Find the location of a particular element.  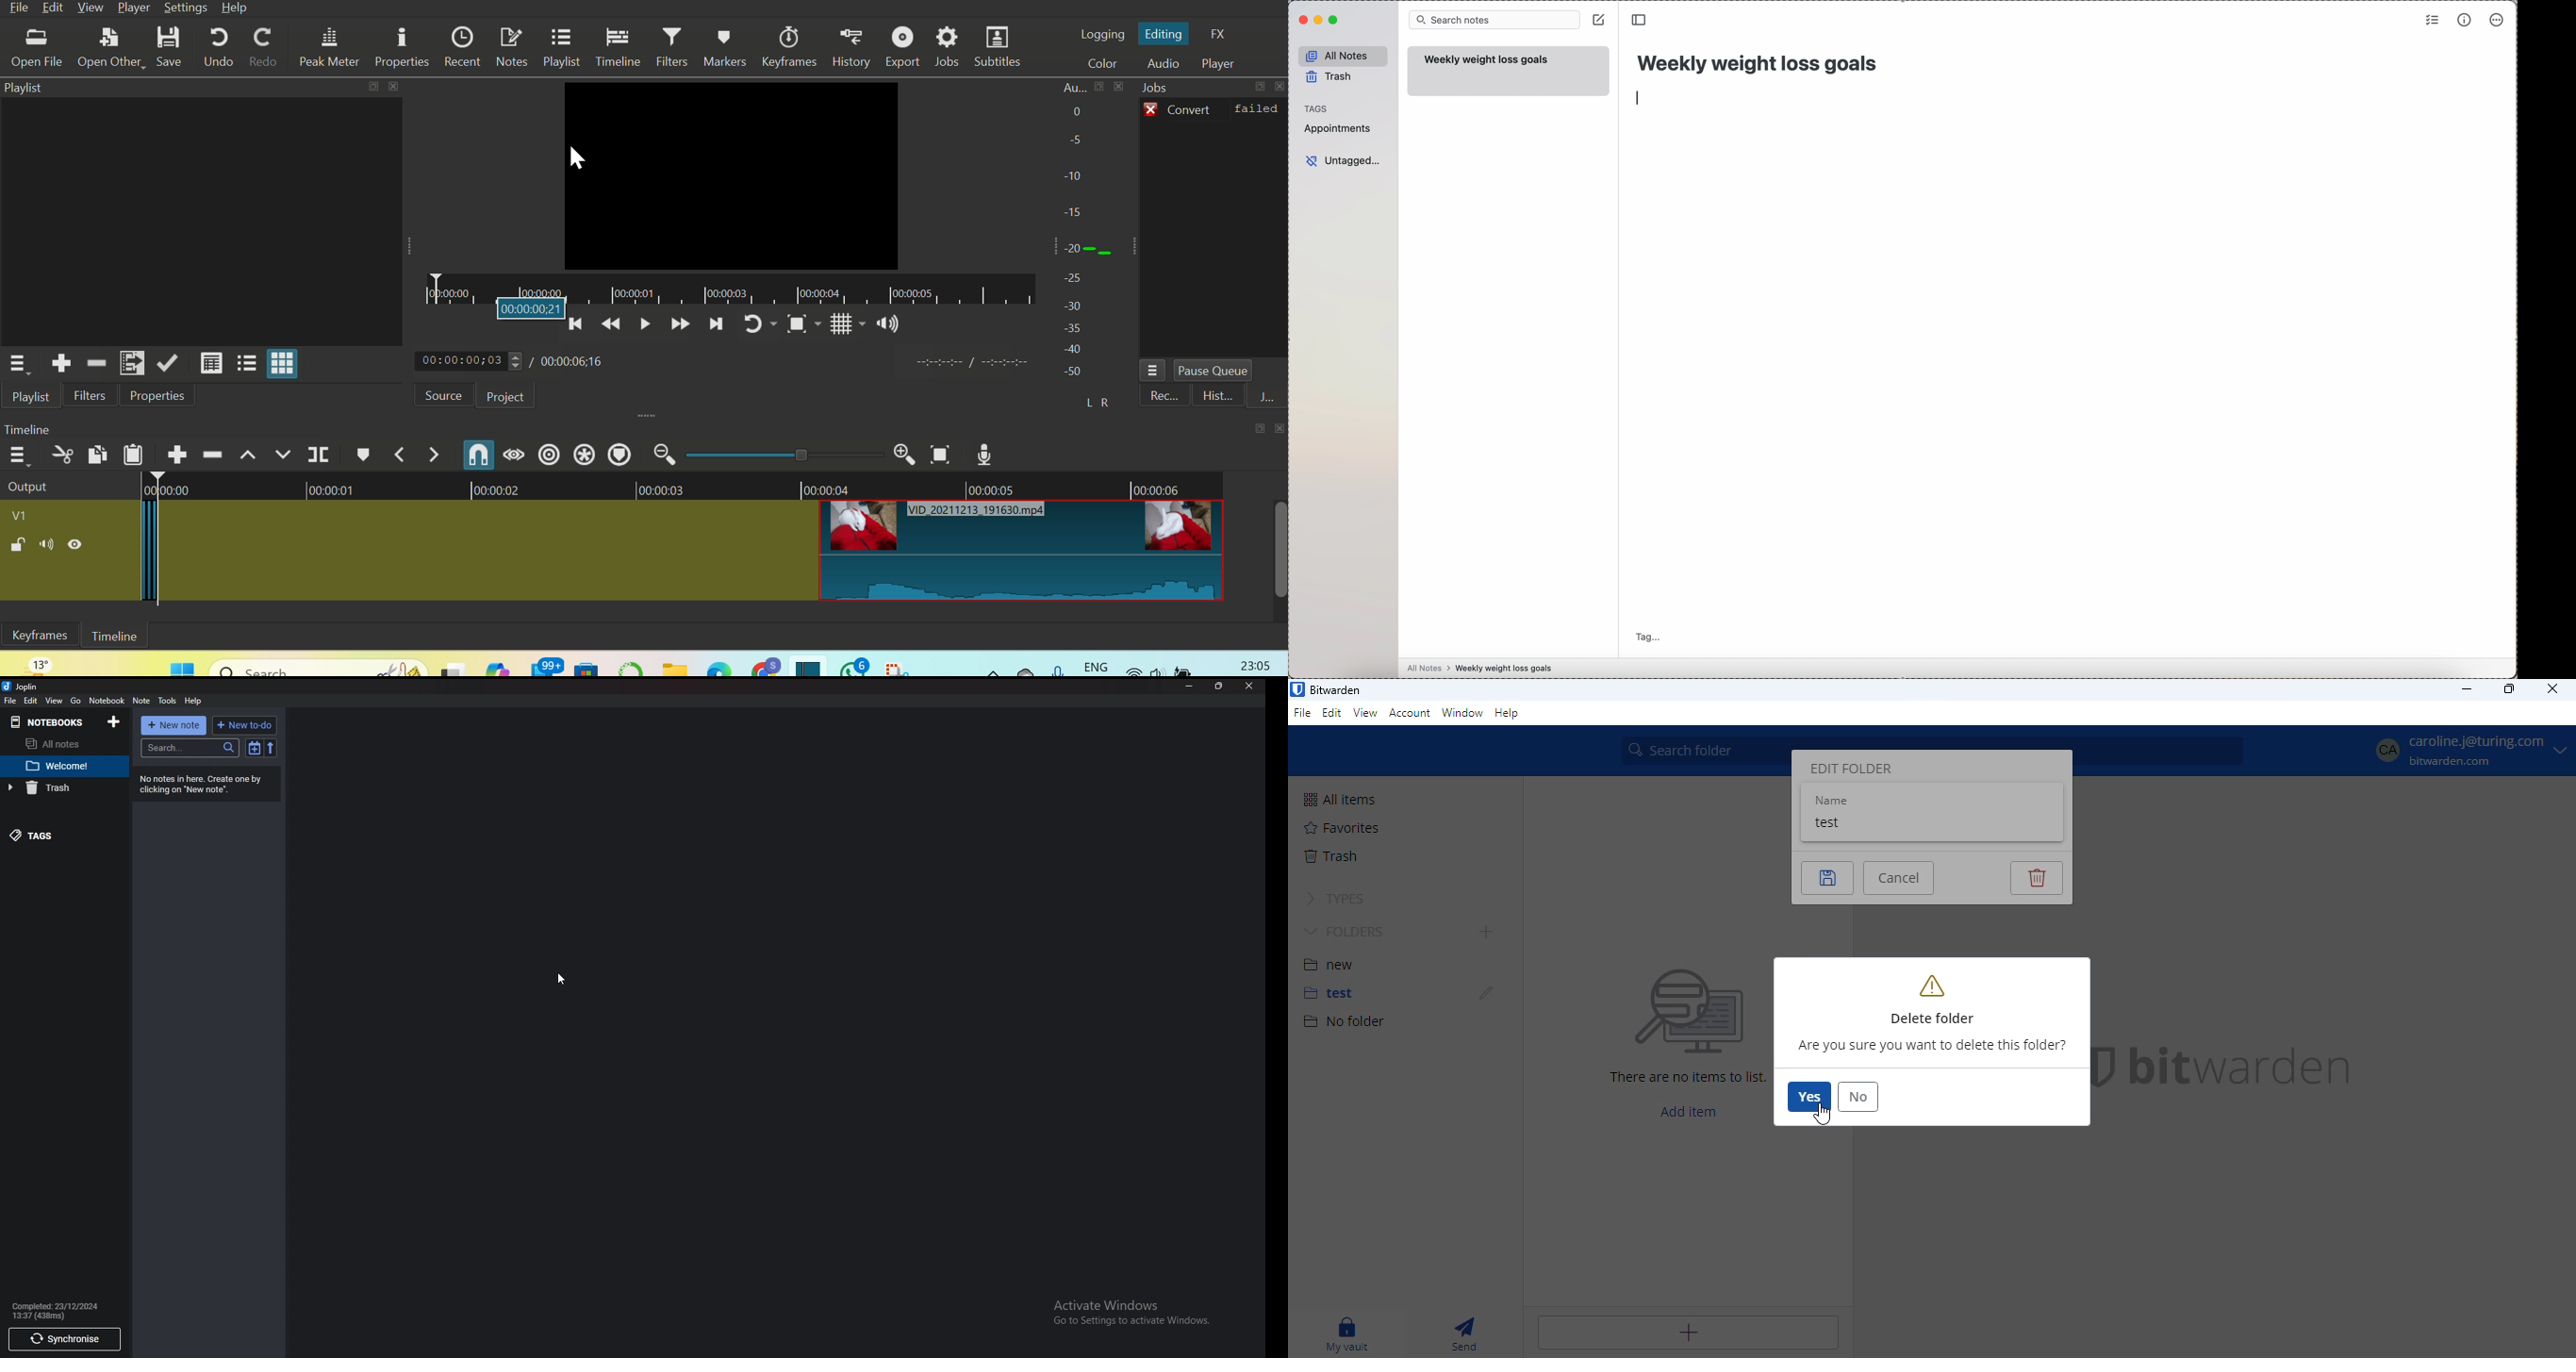

Info is located at coordinates (204, 784).